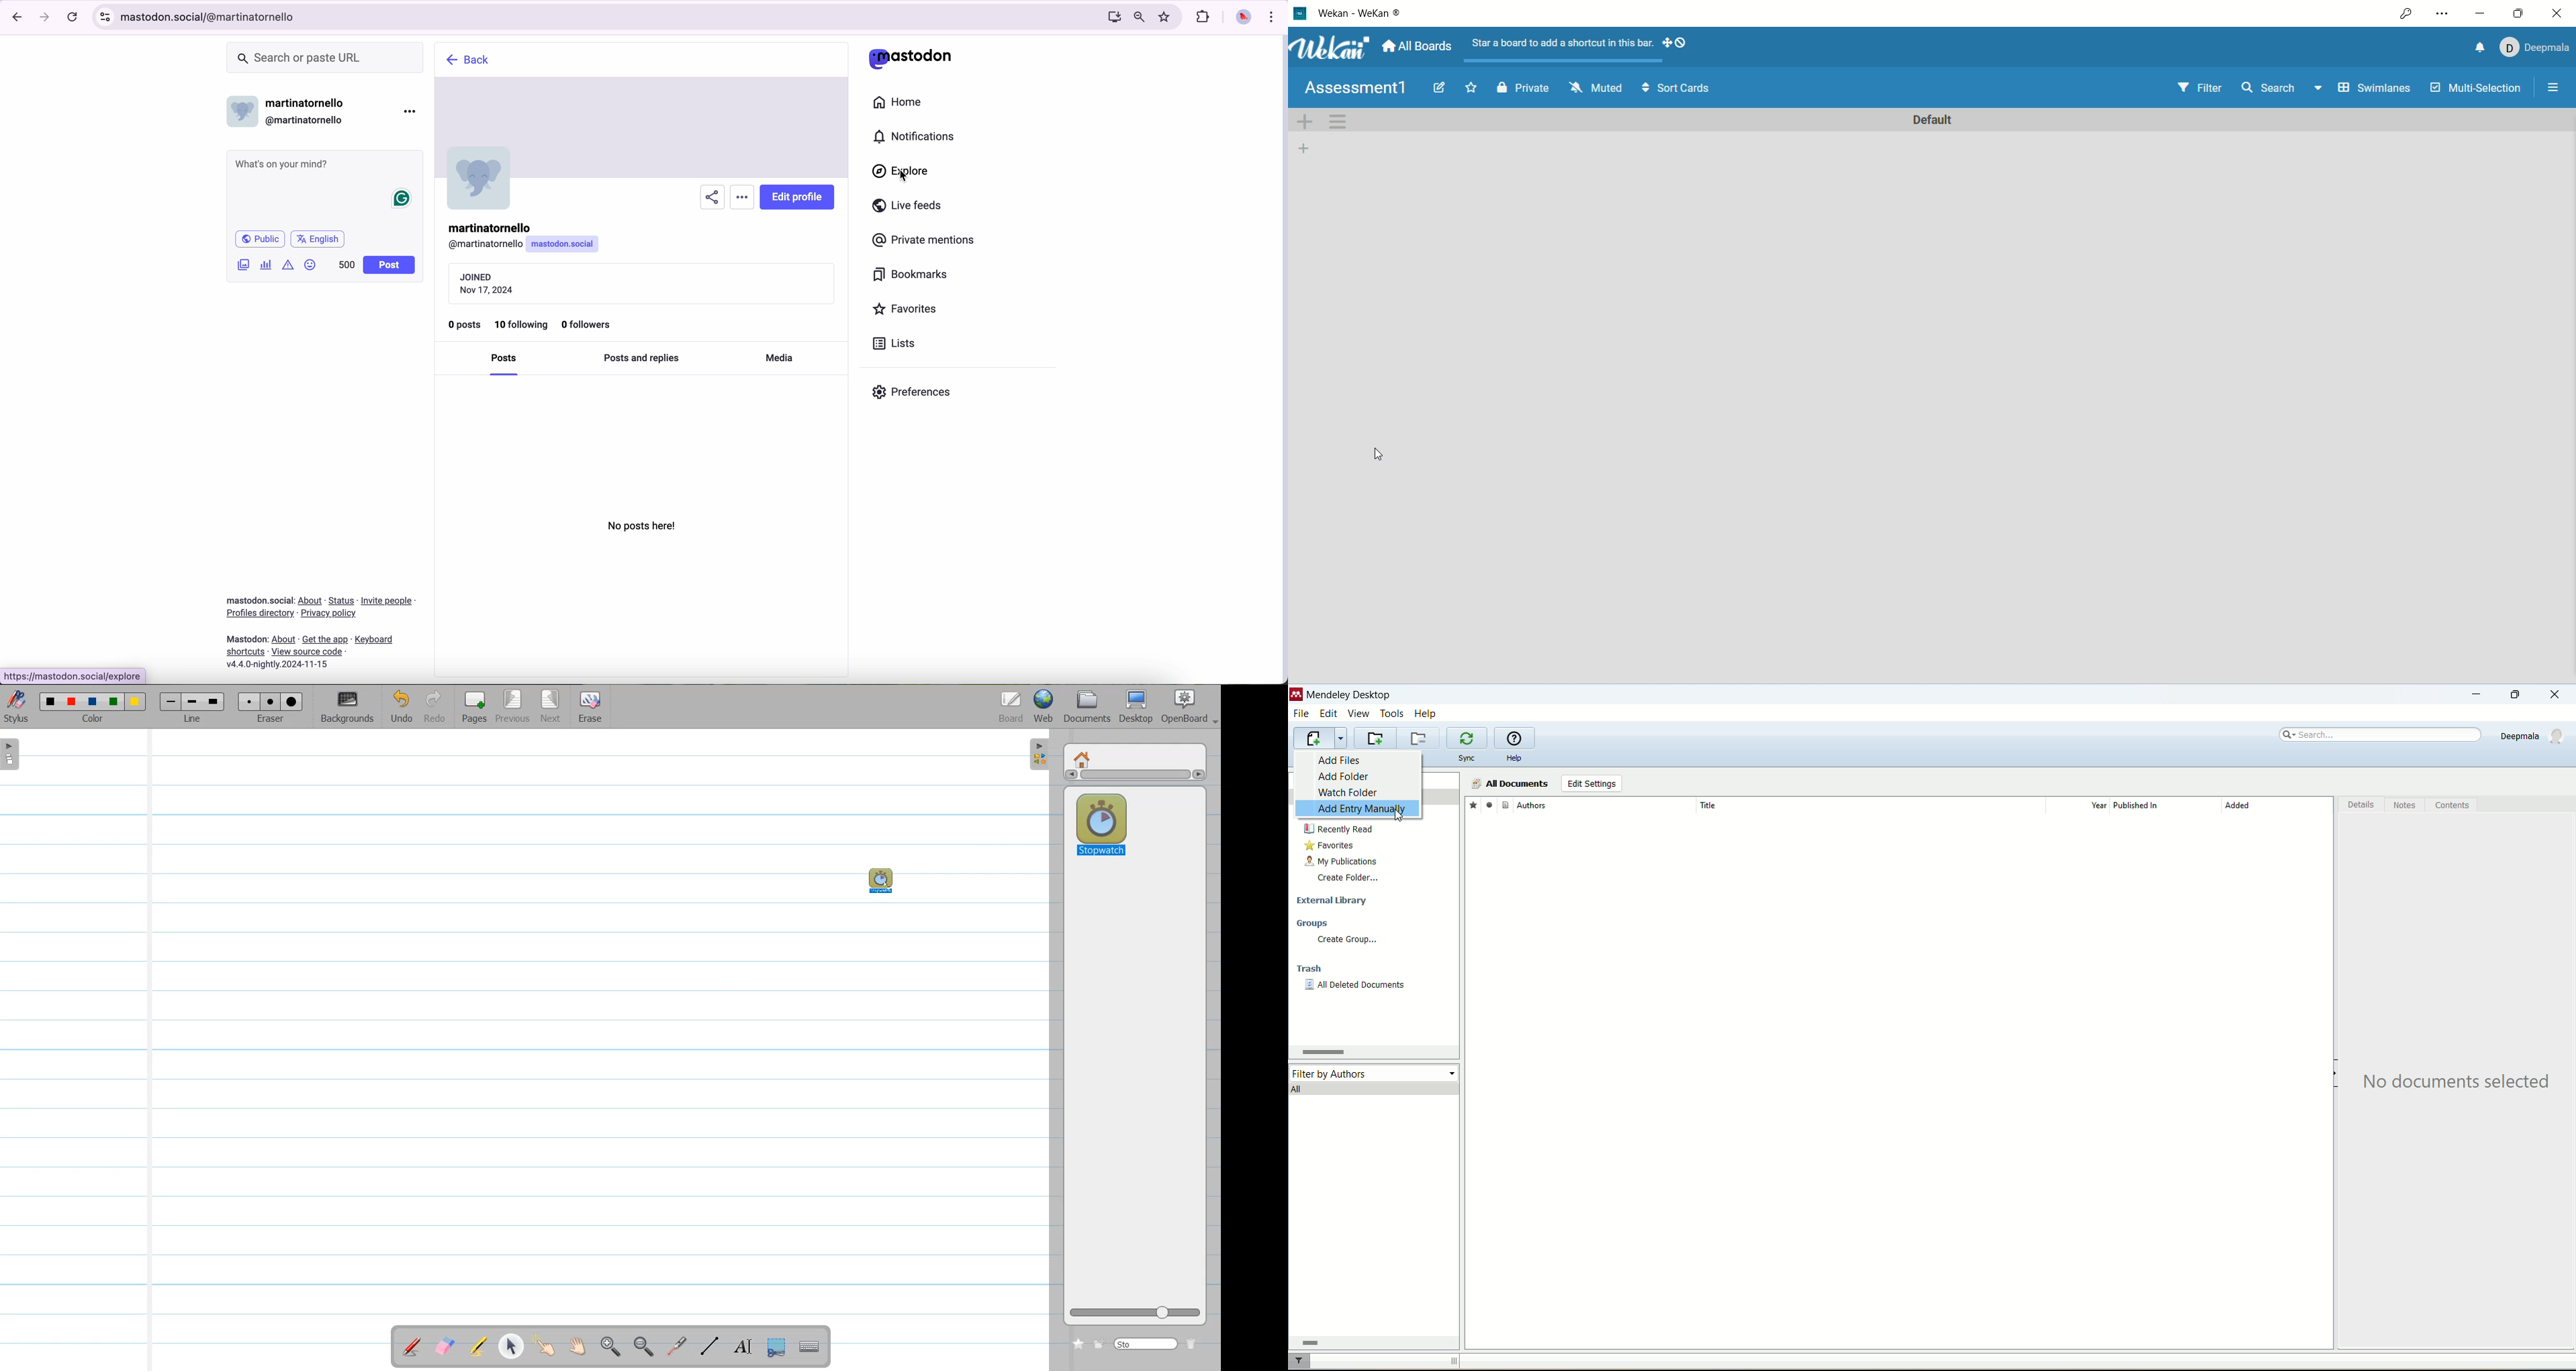 Image resolution: width=2576 pixels, height=1372 pixels. I want to click on user name, so click(309, 104).